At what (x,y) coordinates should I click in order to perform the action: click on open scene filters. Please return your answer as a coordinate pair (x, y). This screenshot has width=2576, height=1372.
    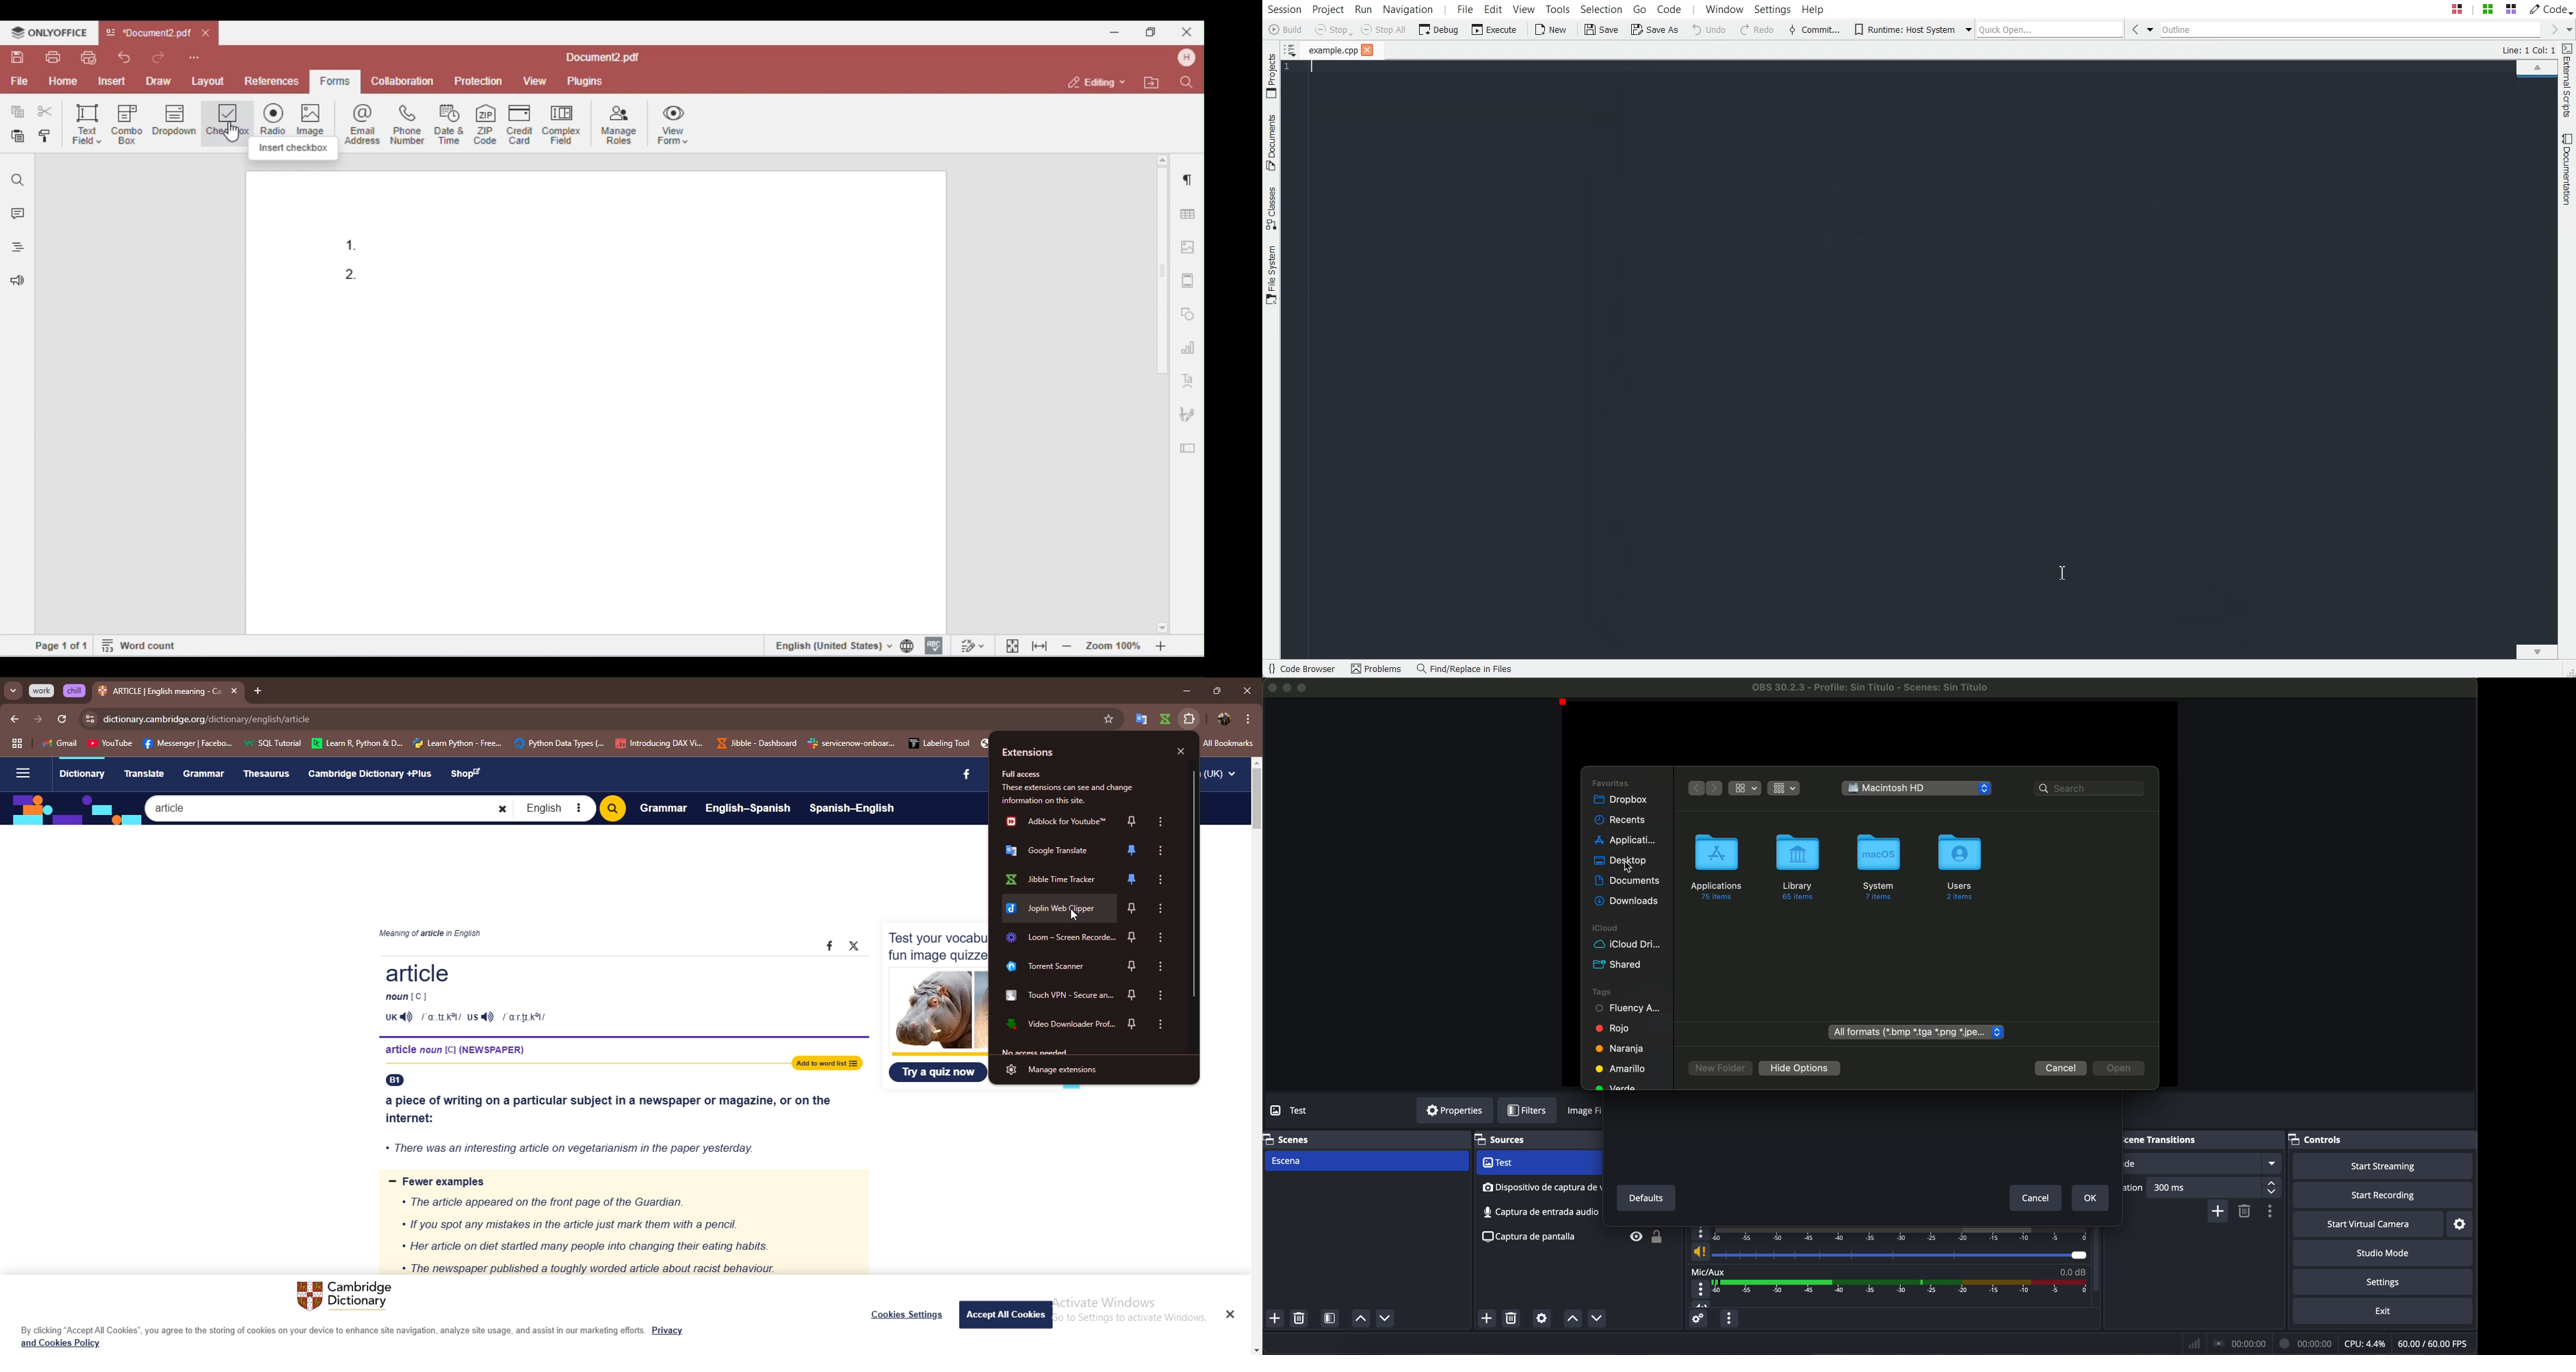
    Looking at the image, I should click on (1331, 1319).